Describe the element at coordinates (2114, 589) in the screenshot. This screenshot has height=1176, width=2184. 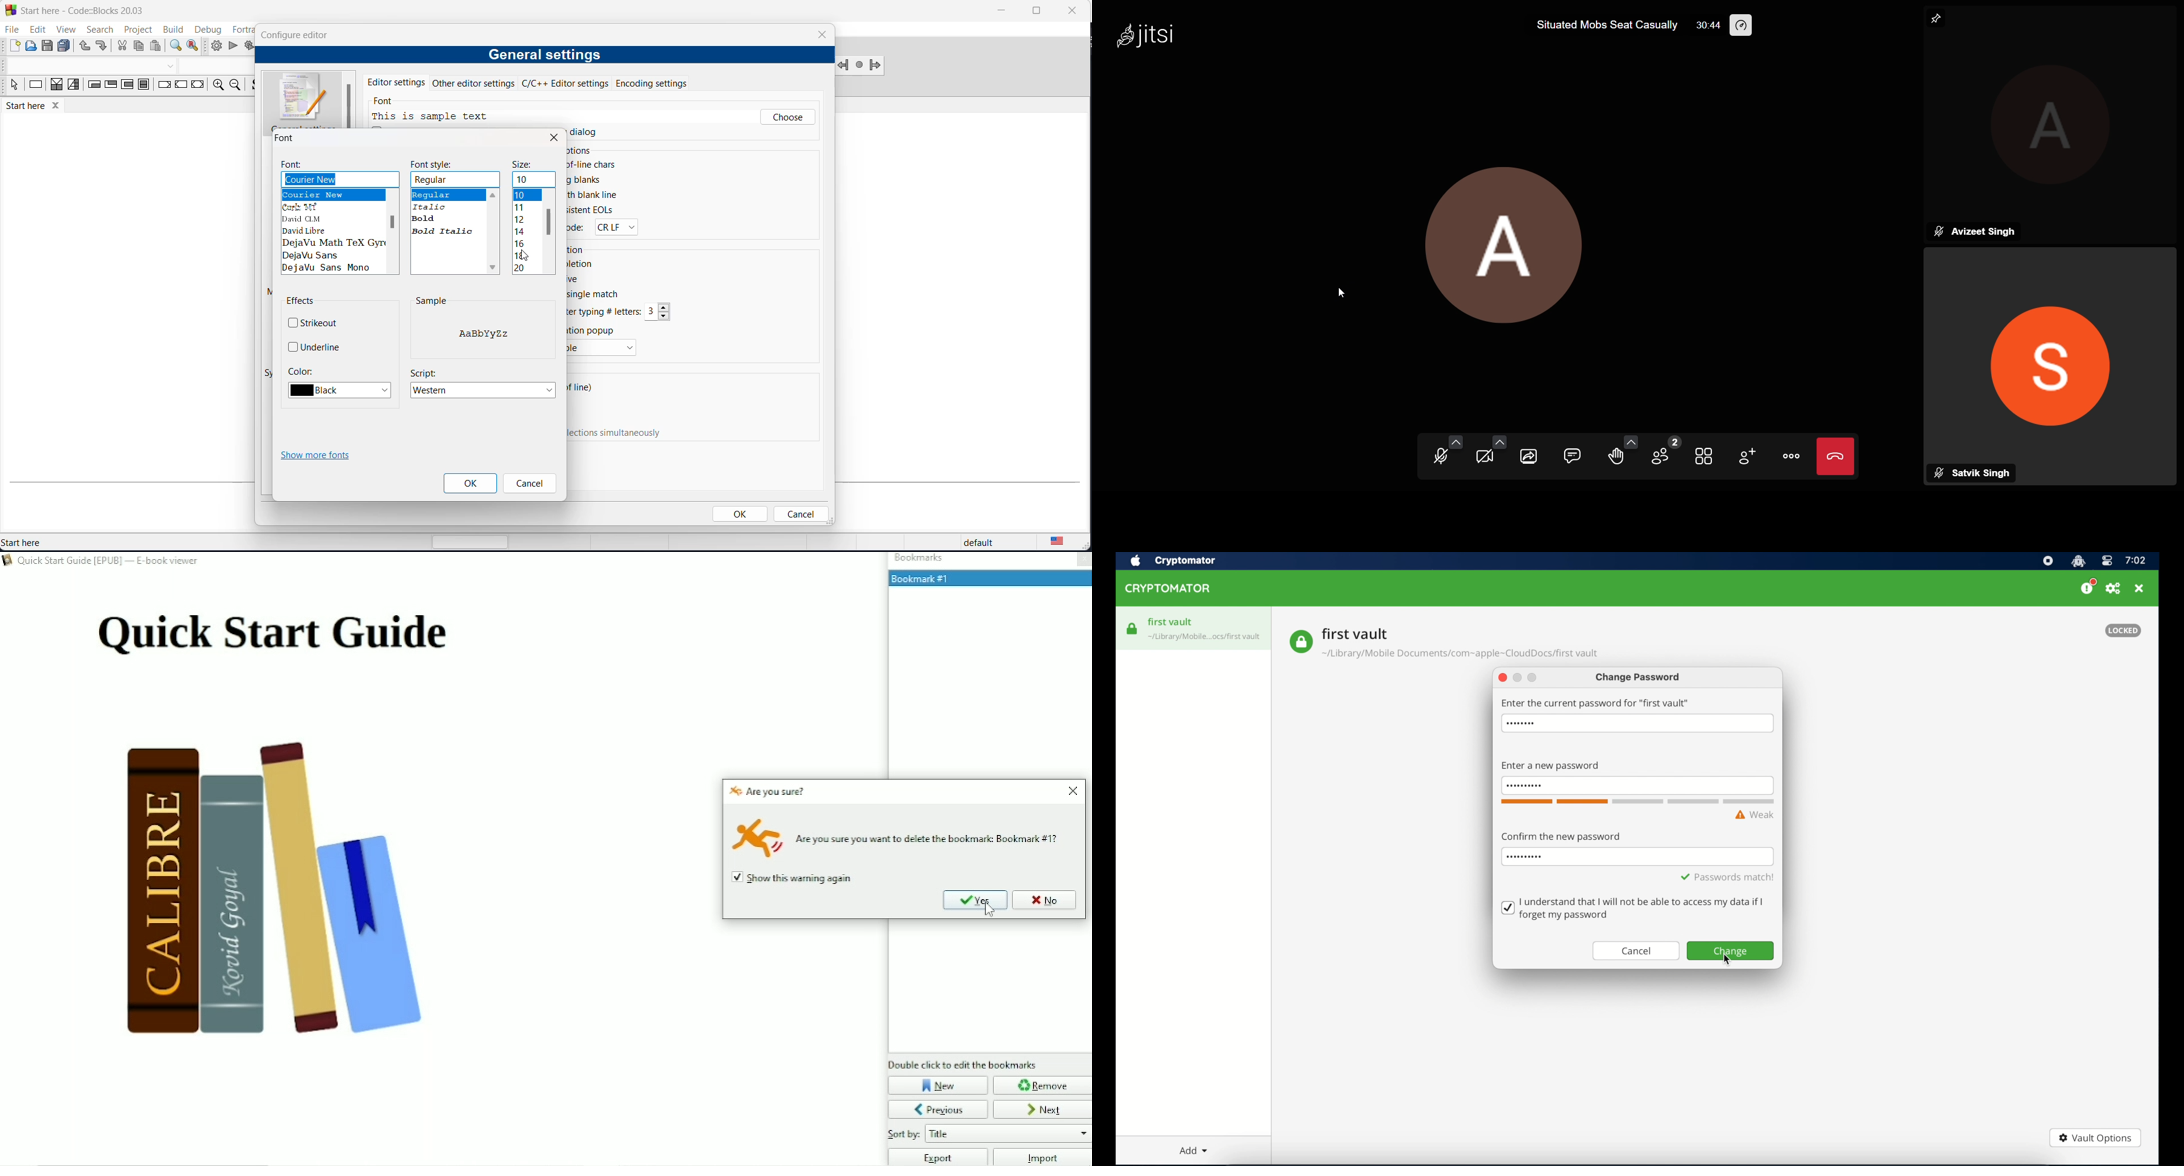
I see `preferences` at that location.